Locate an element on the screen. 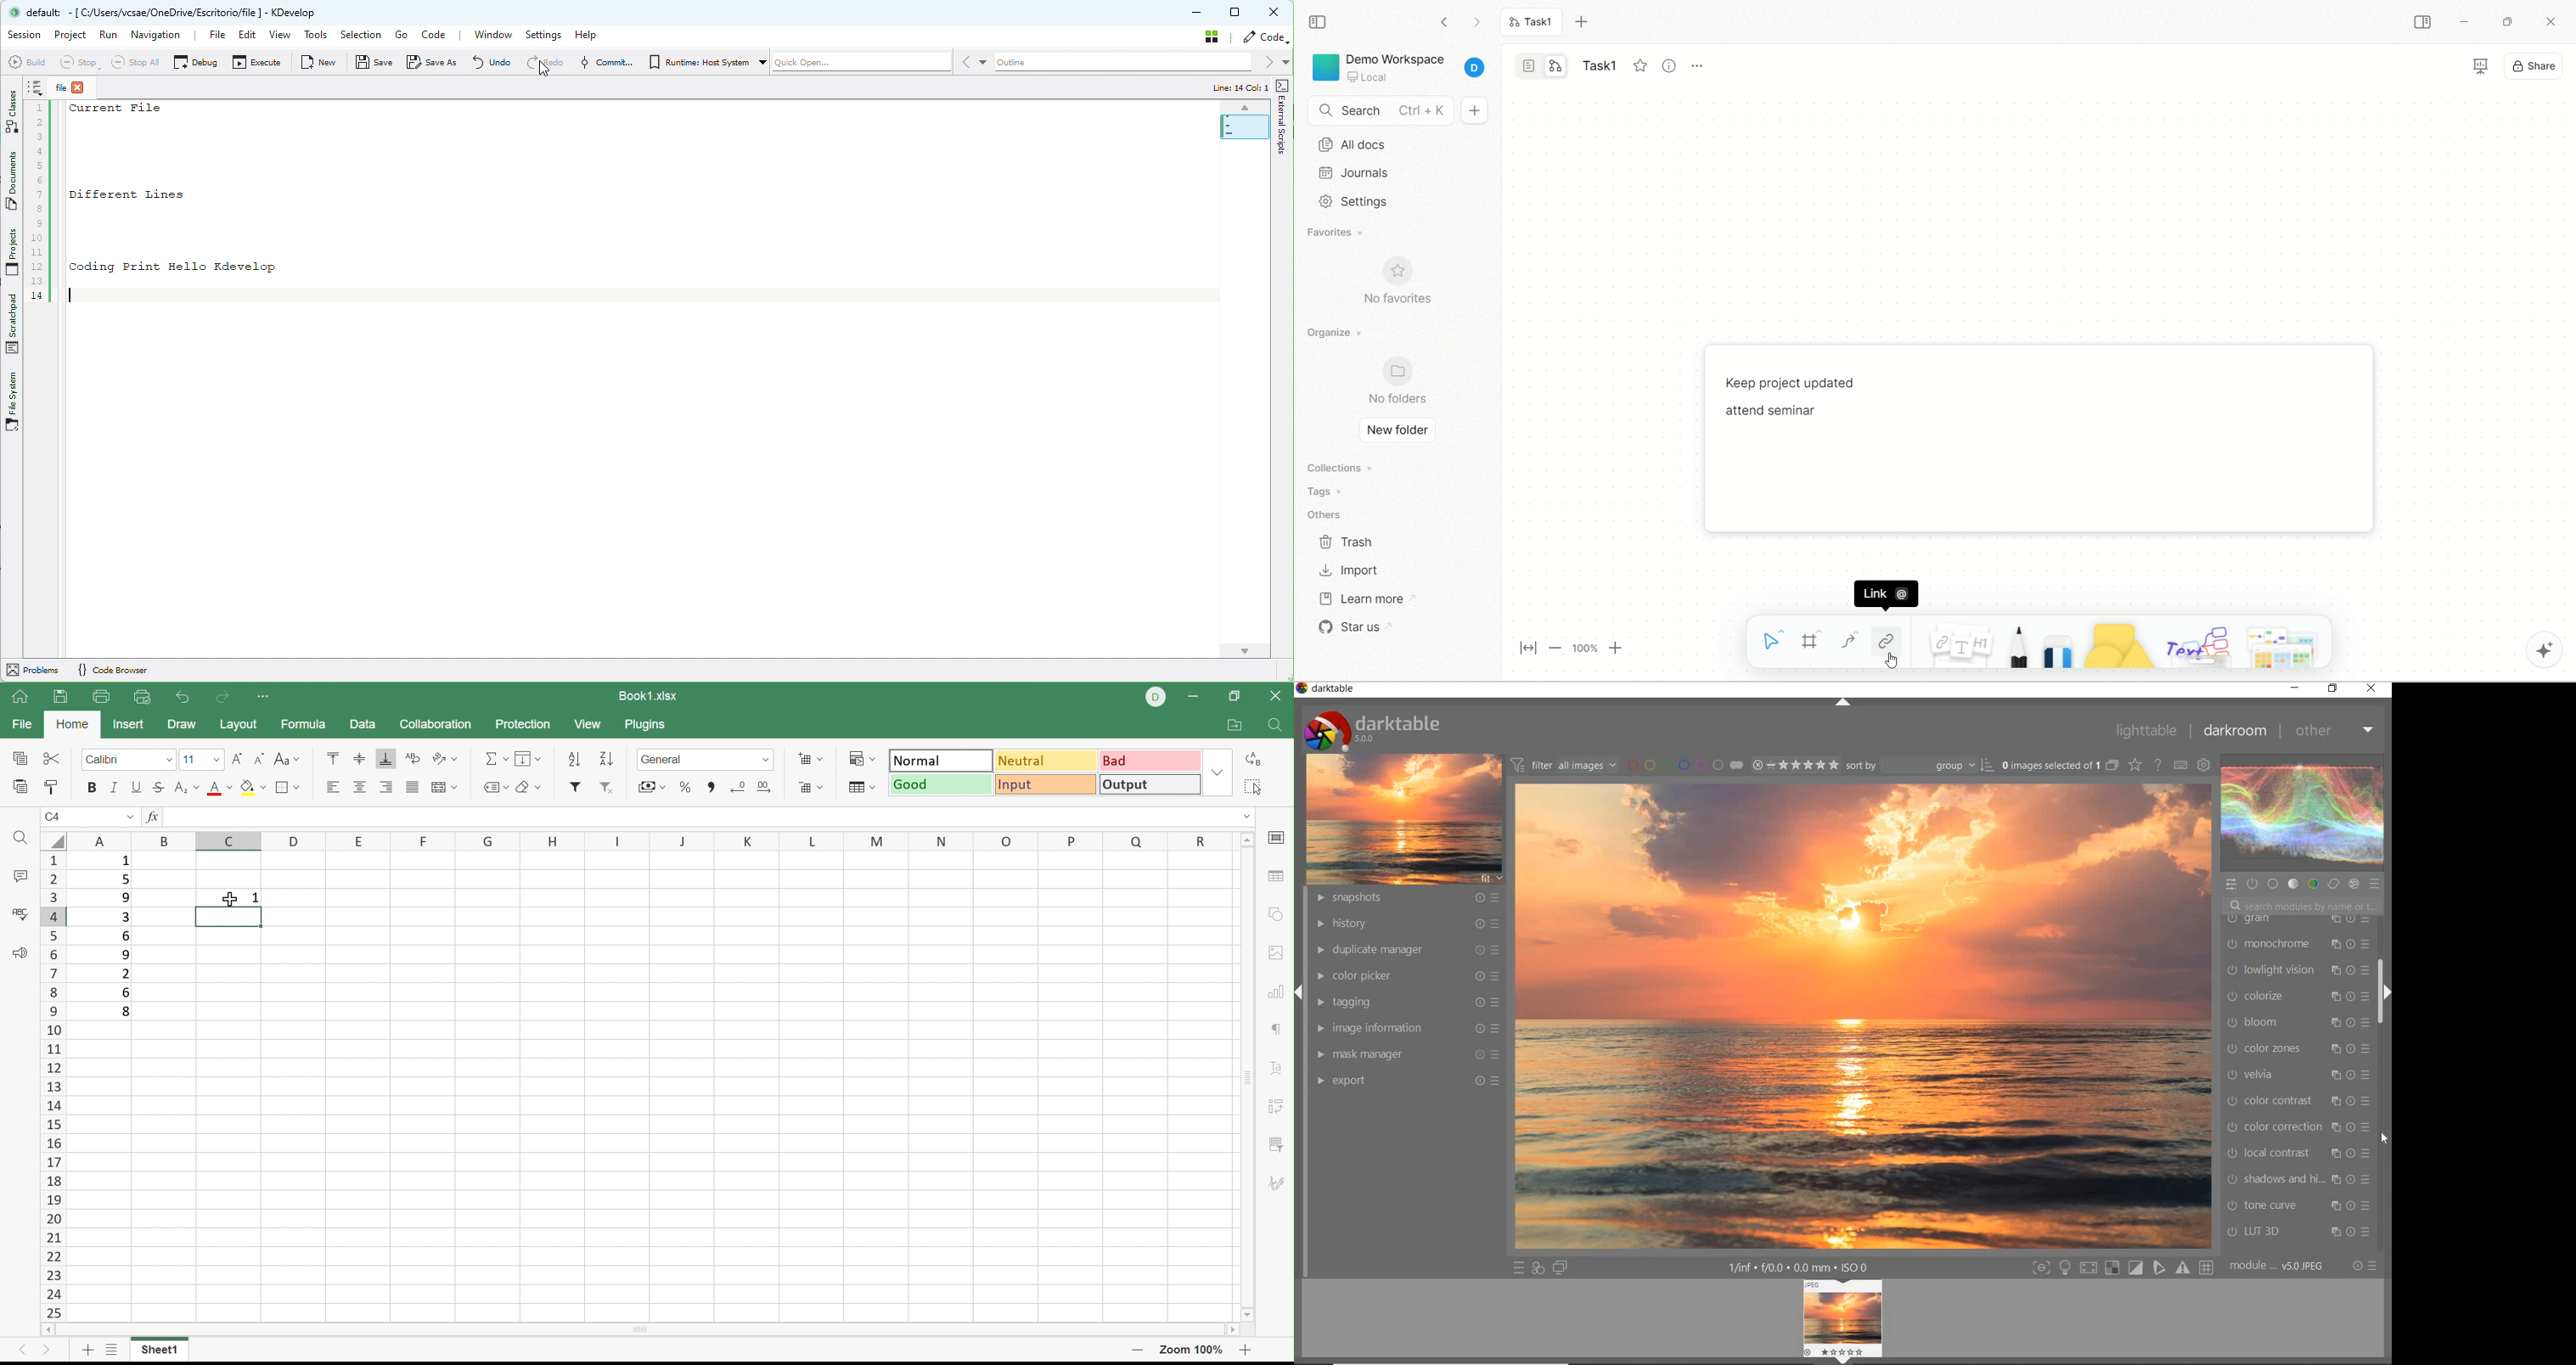  cursor is located at coordinates (1893, 660).